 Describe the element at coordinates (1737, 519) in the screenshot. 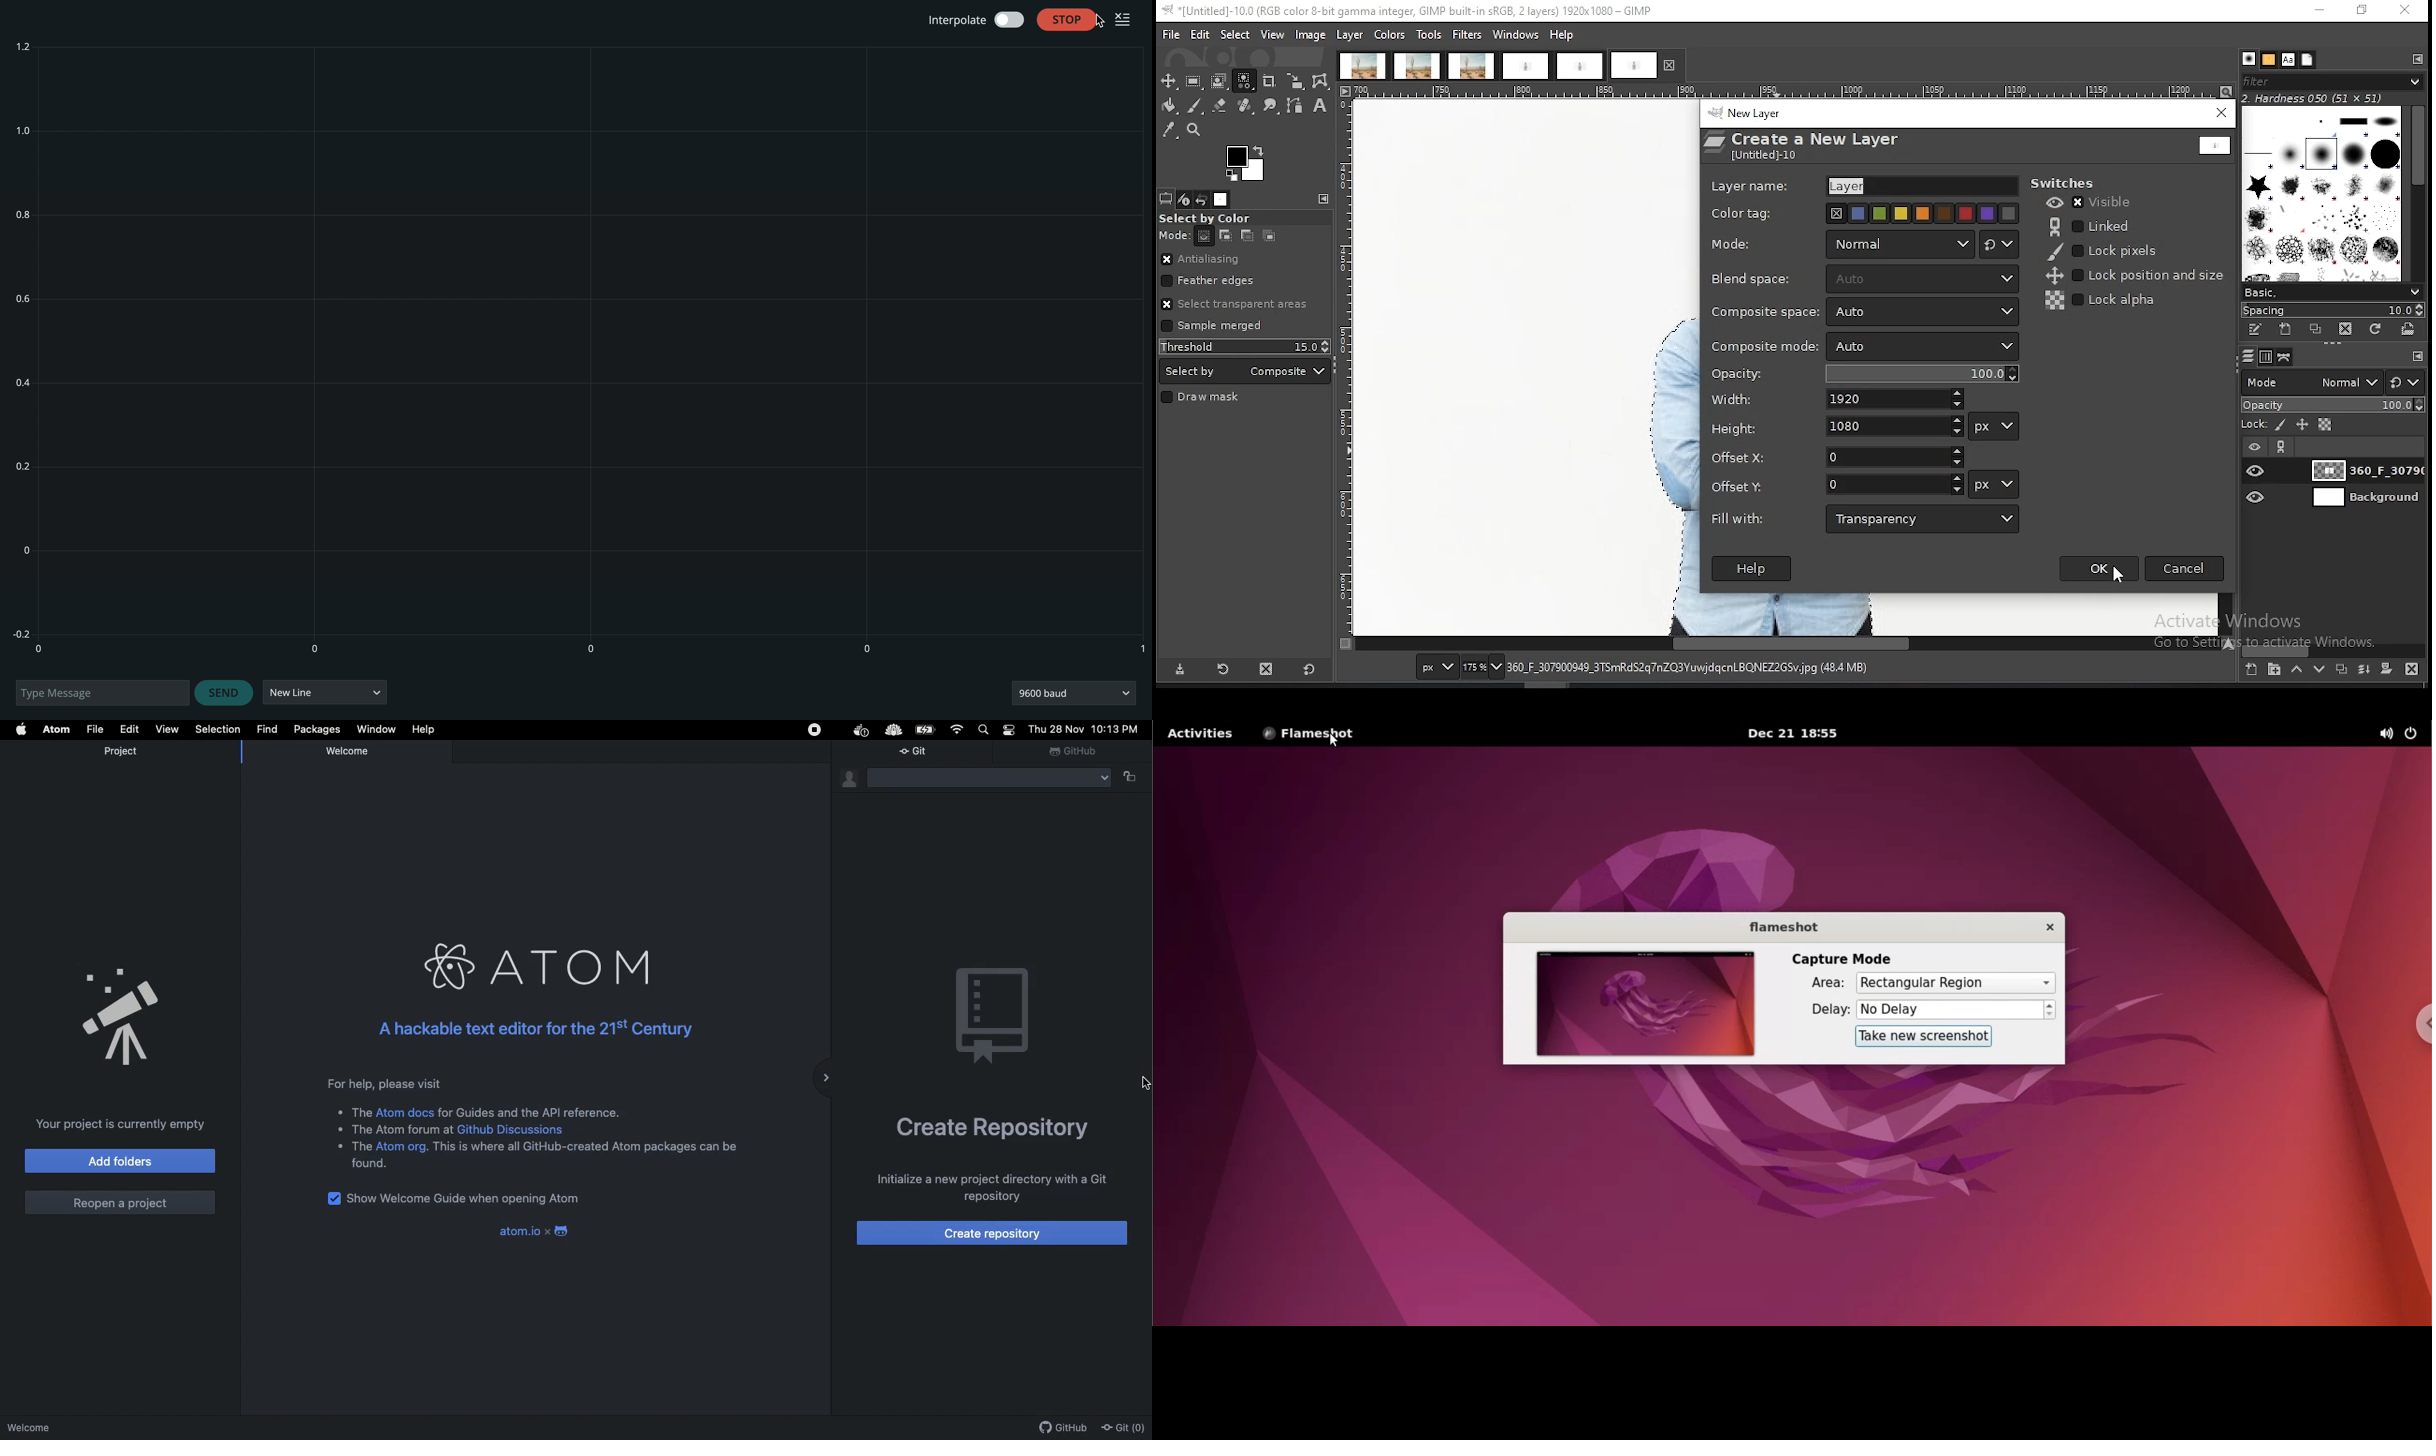

I see `fill with` at that location.